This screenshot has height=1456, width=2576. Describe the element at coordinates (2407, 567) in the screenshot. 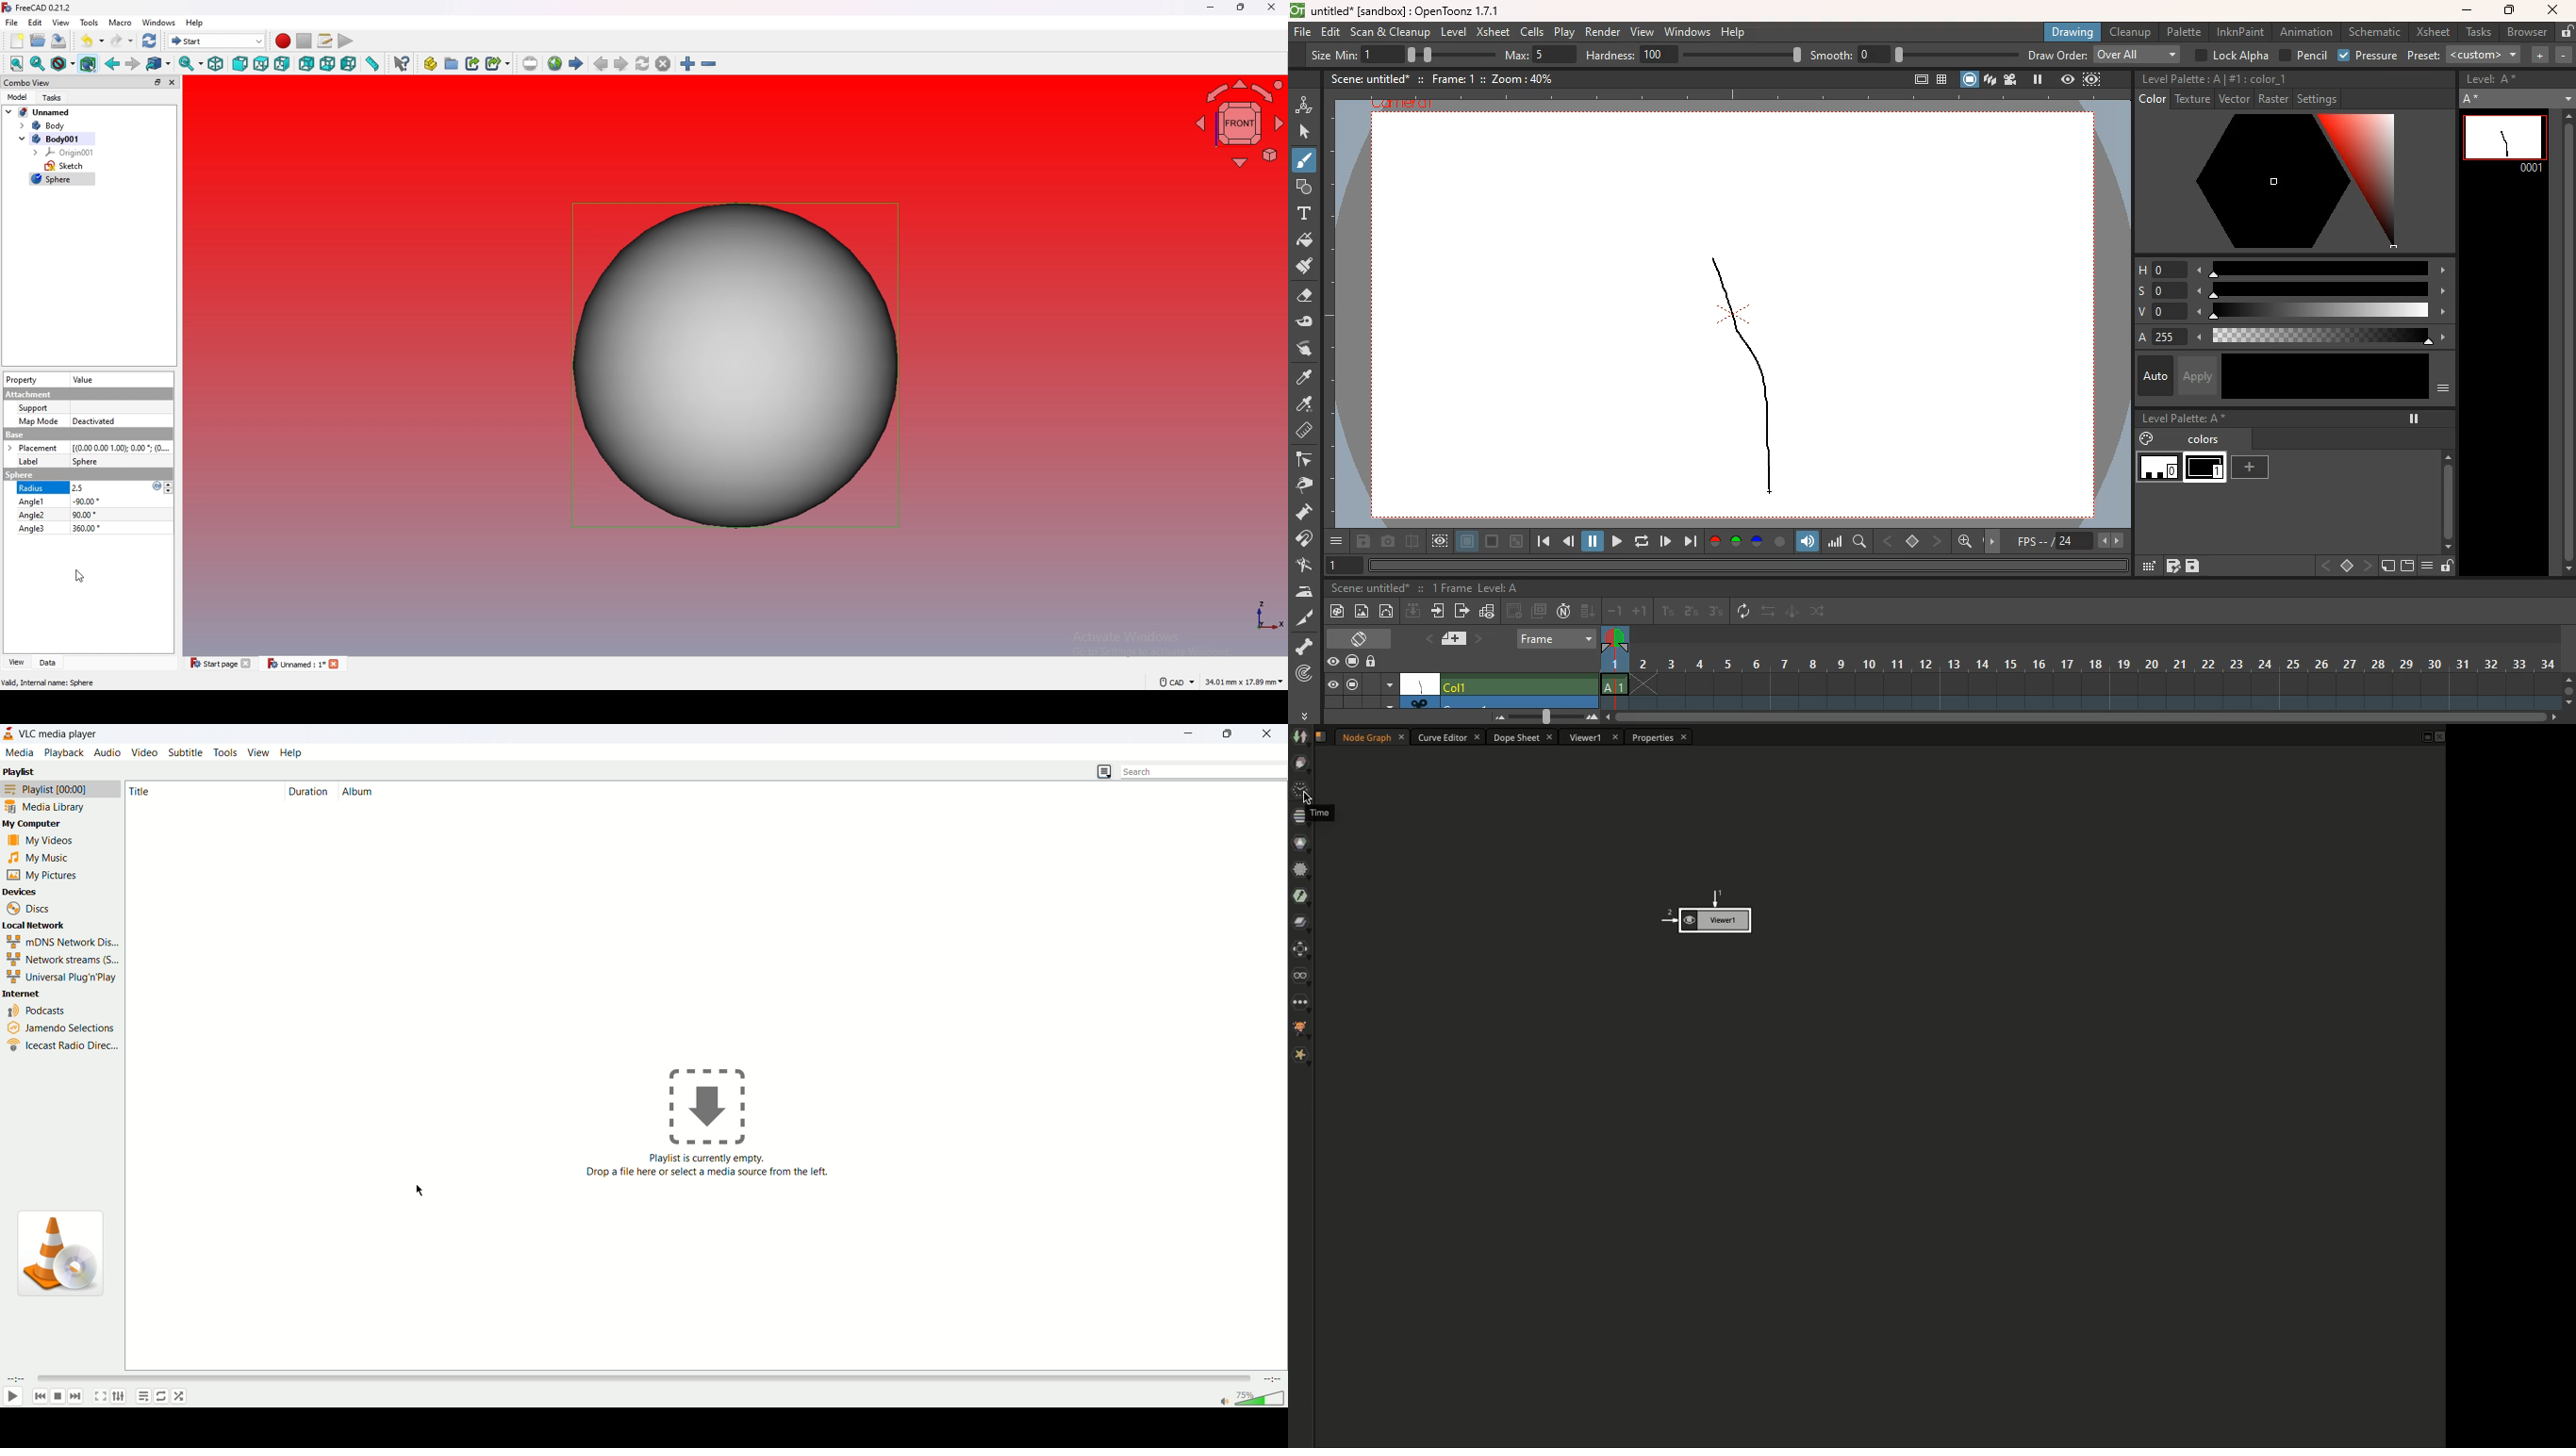

I see `screen` at that location.